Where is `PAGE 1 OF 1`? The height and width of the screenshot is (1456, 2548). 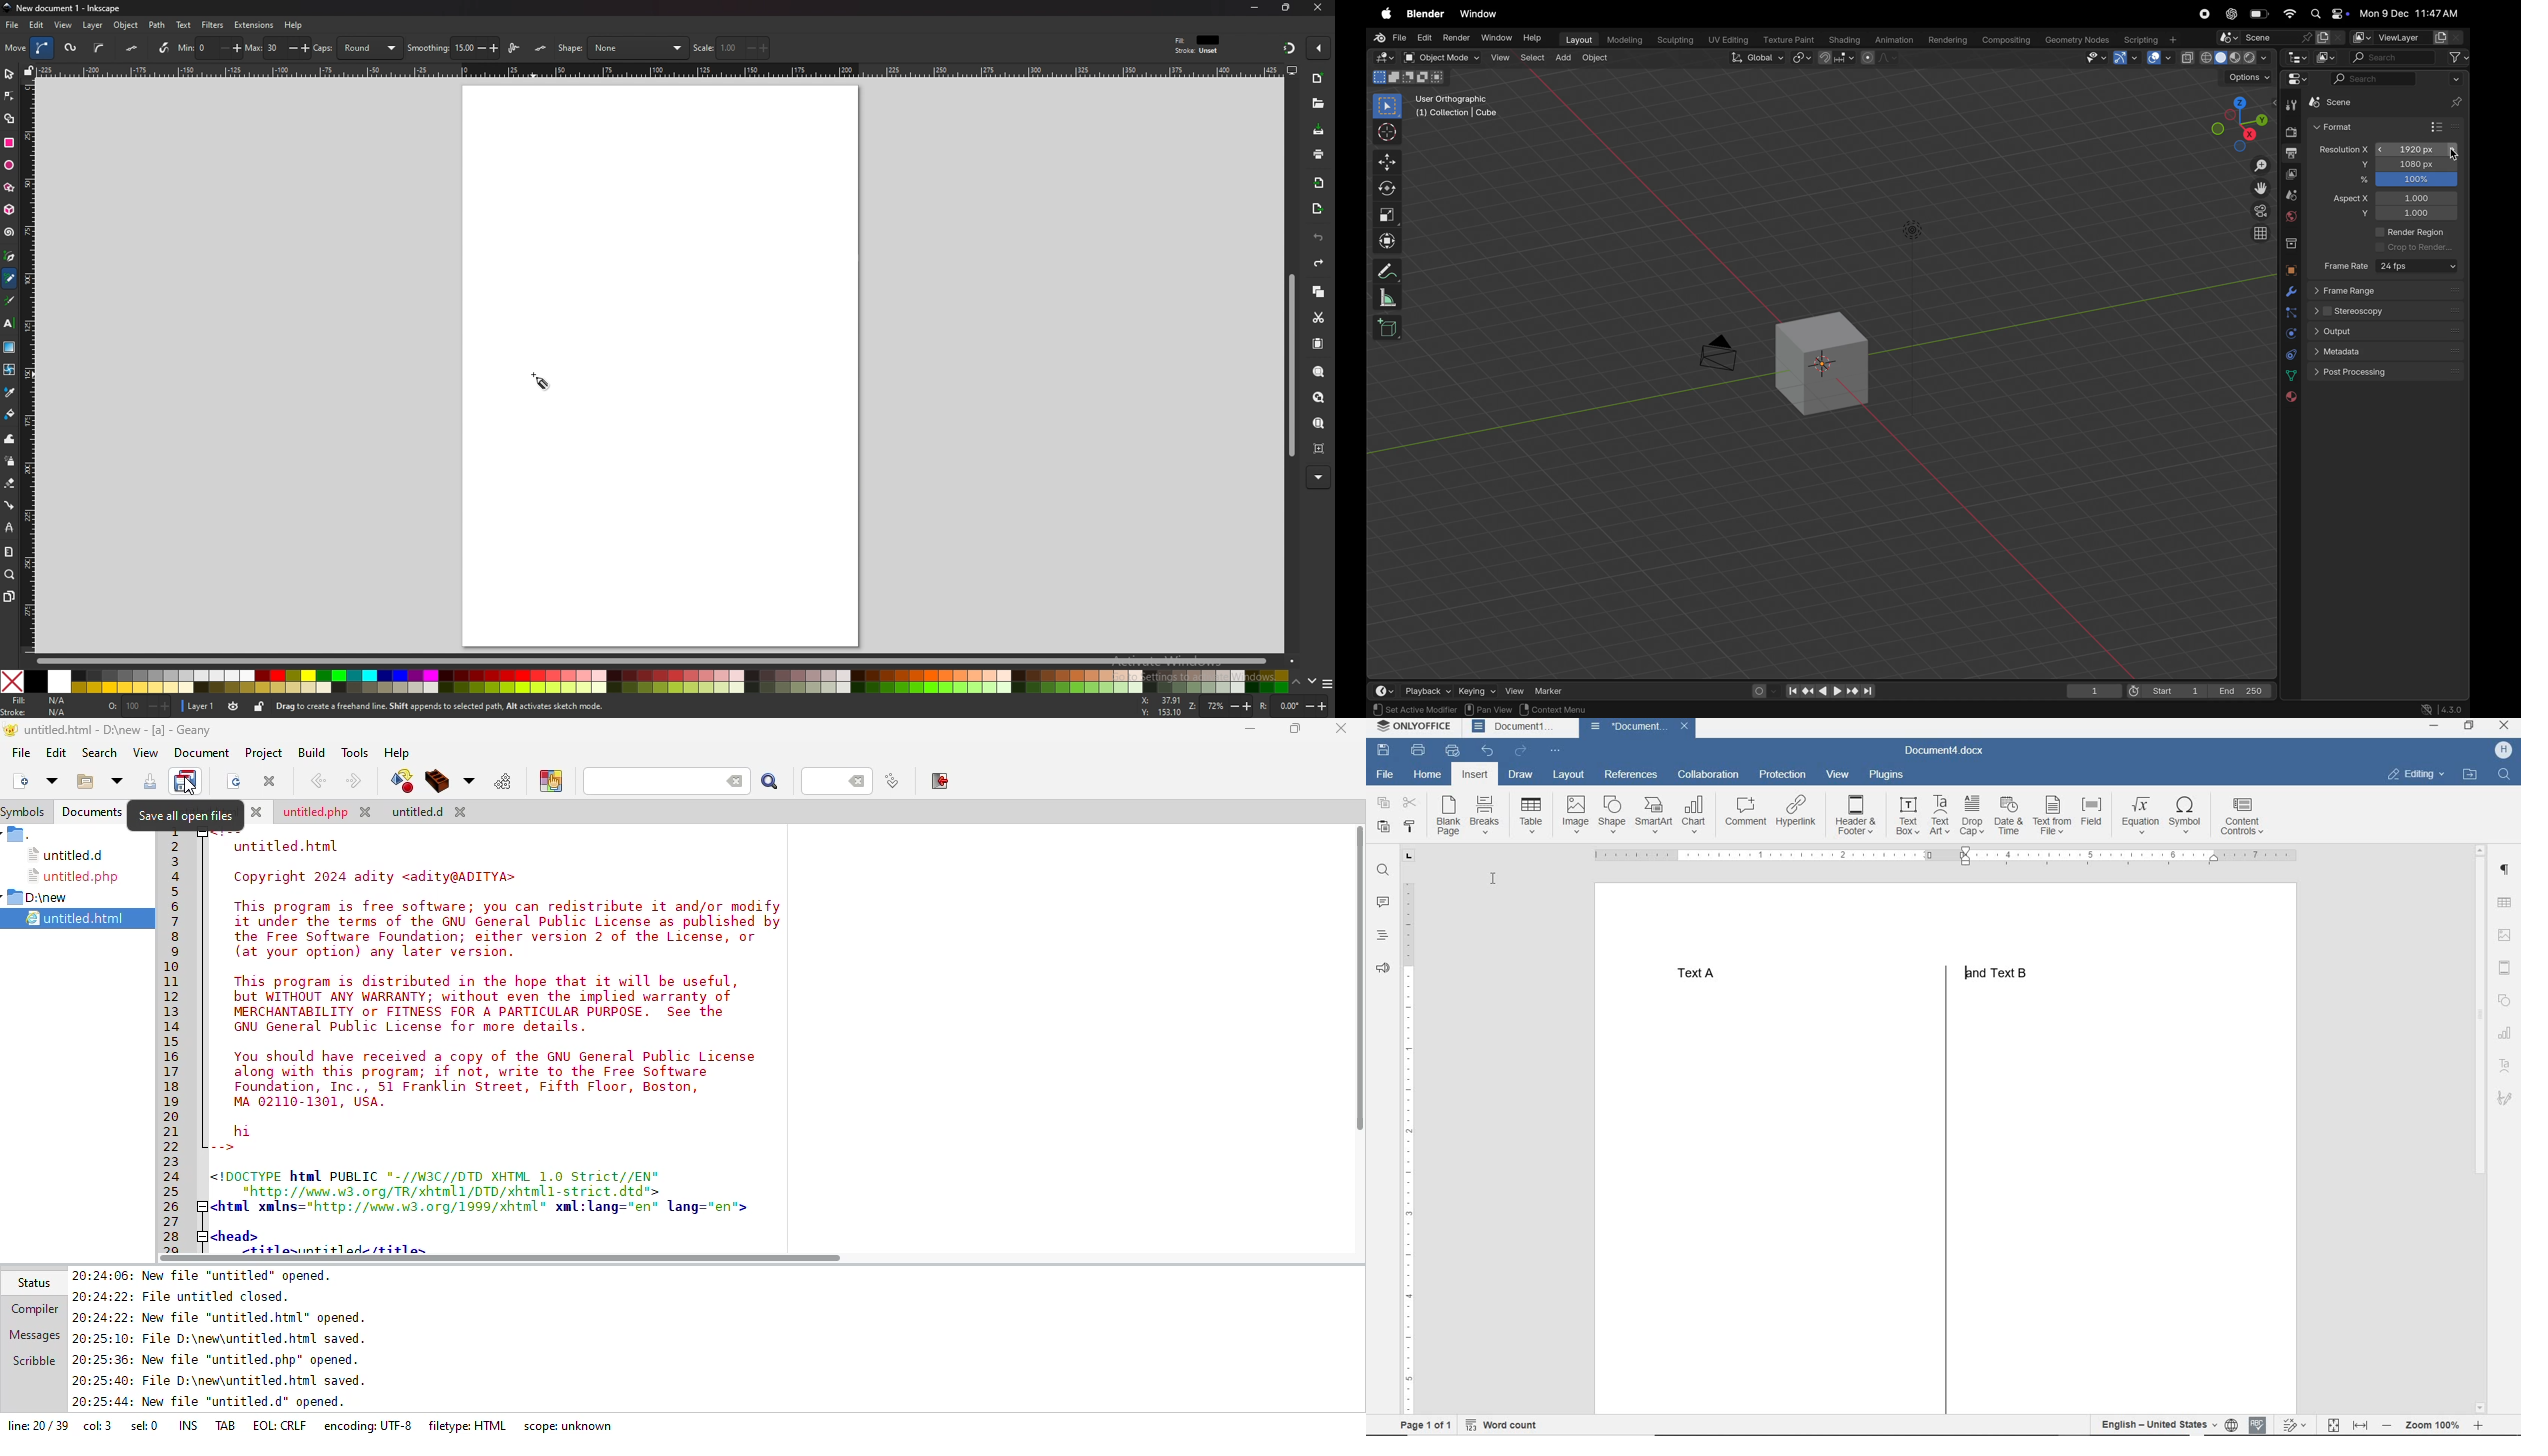
PAGE 1 OF 1 is located at coordinates (1420, 1425).